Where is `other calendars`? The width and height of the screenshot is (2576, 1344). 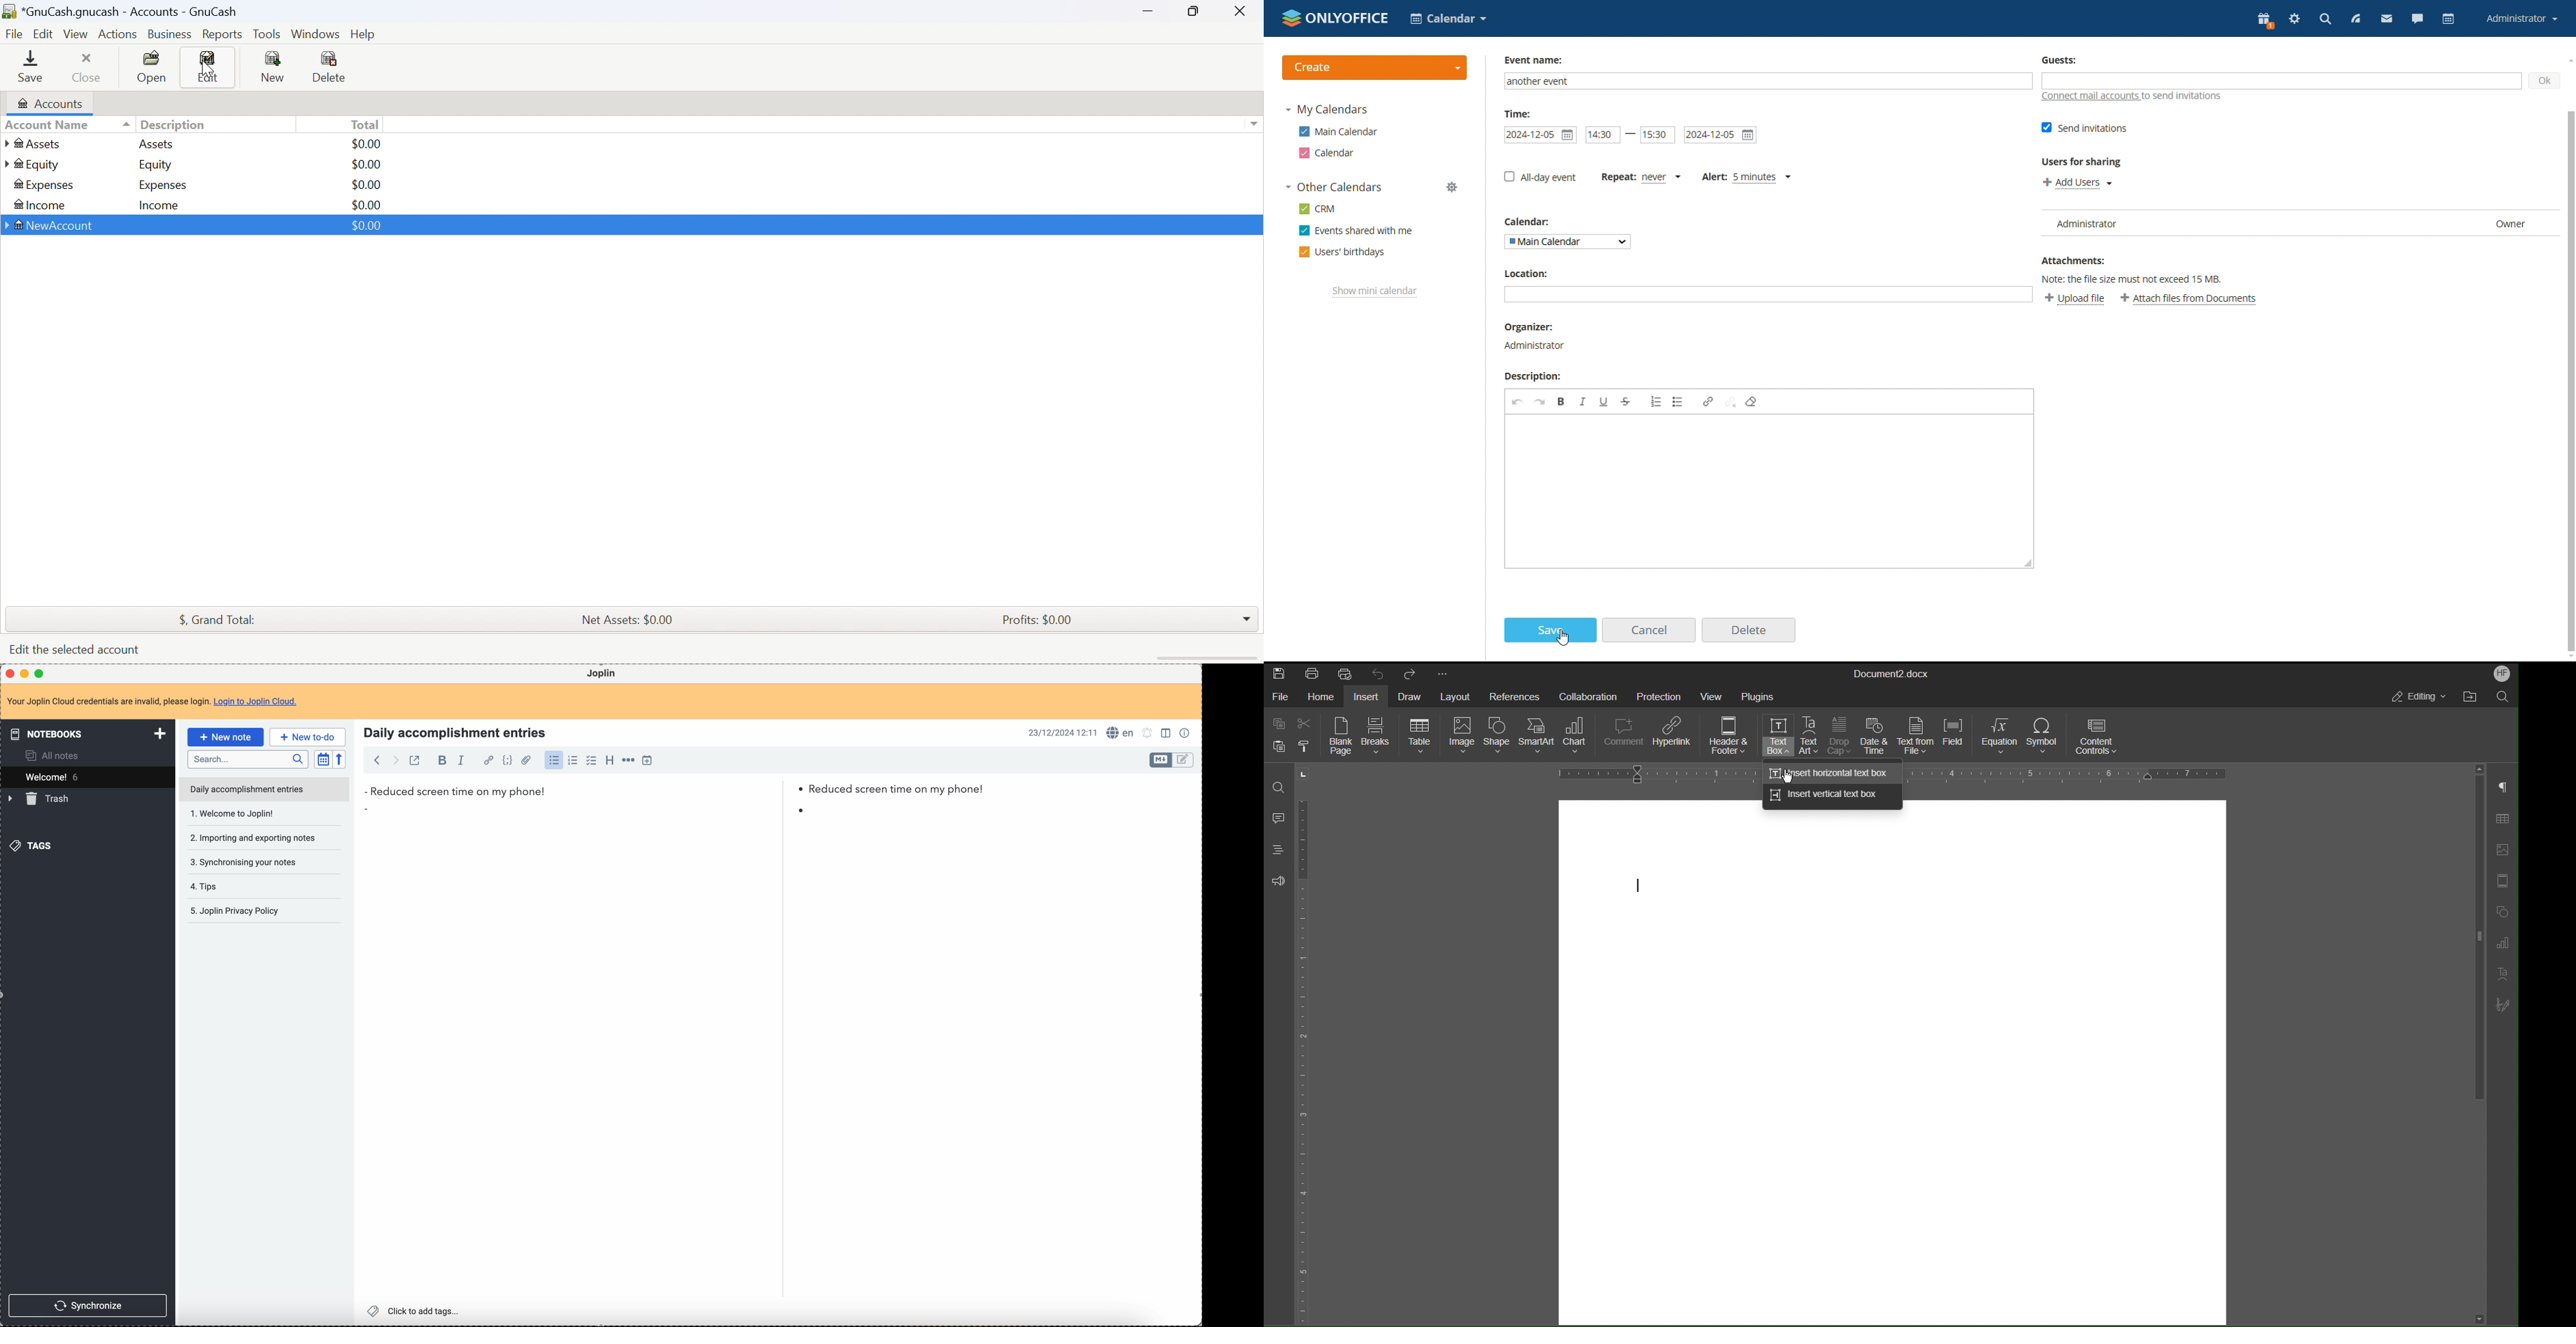
other calendars is located at coordinates (1333, 188).